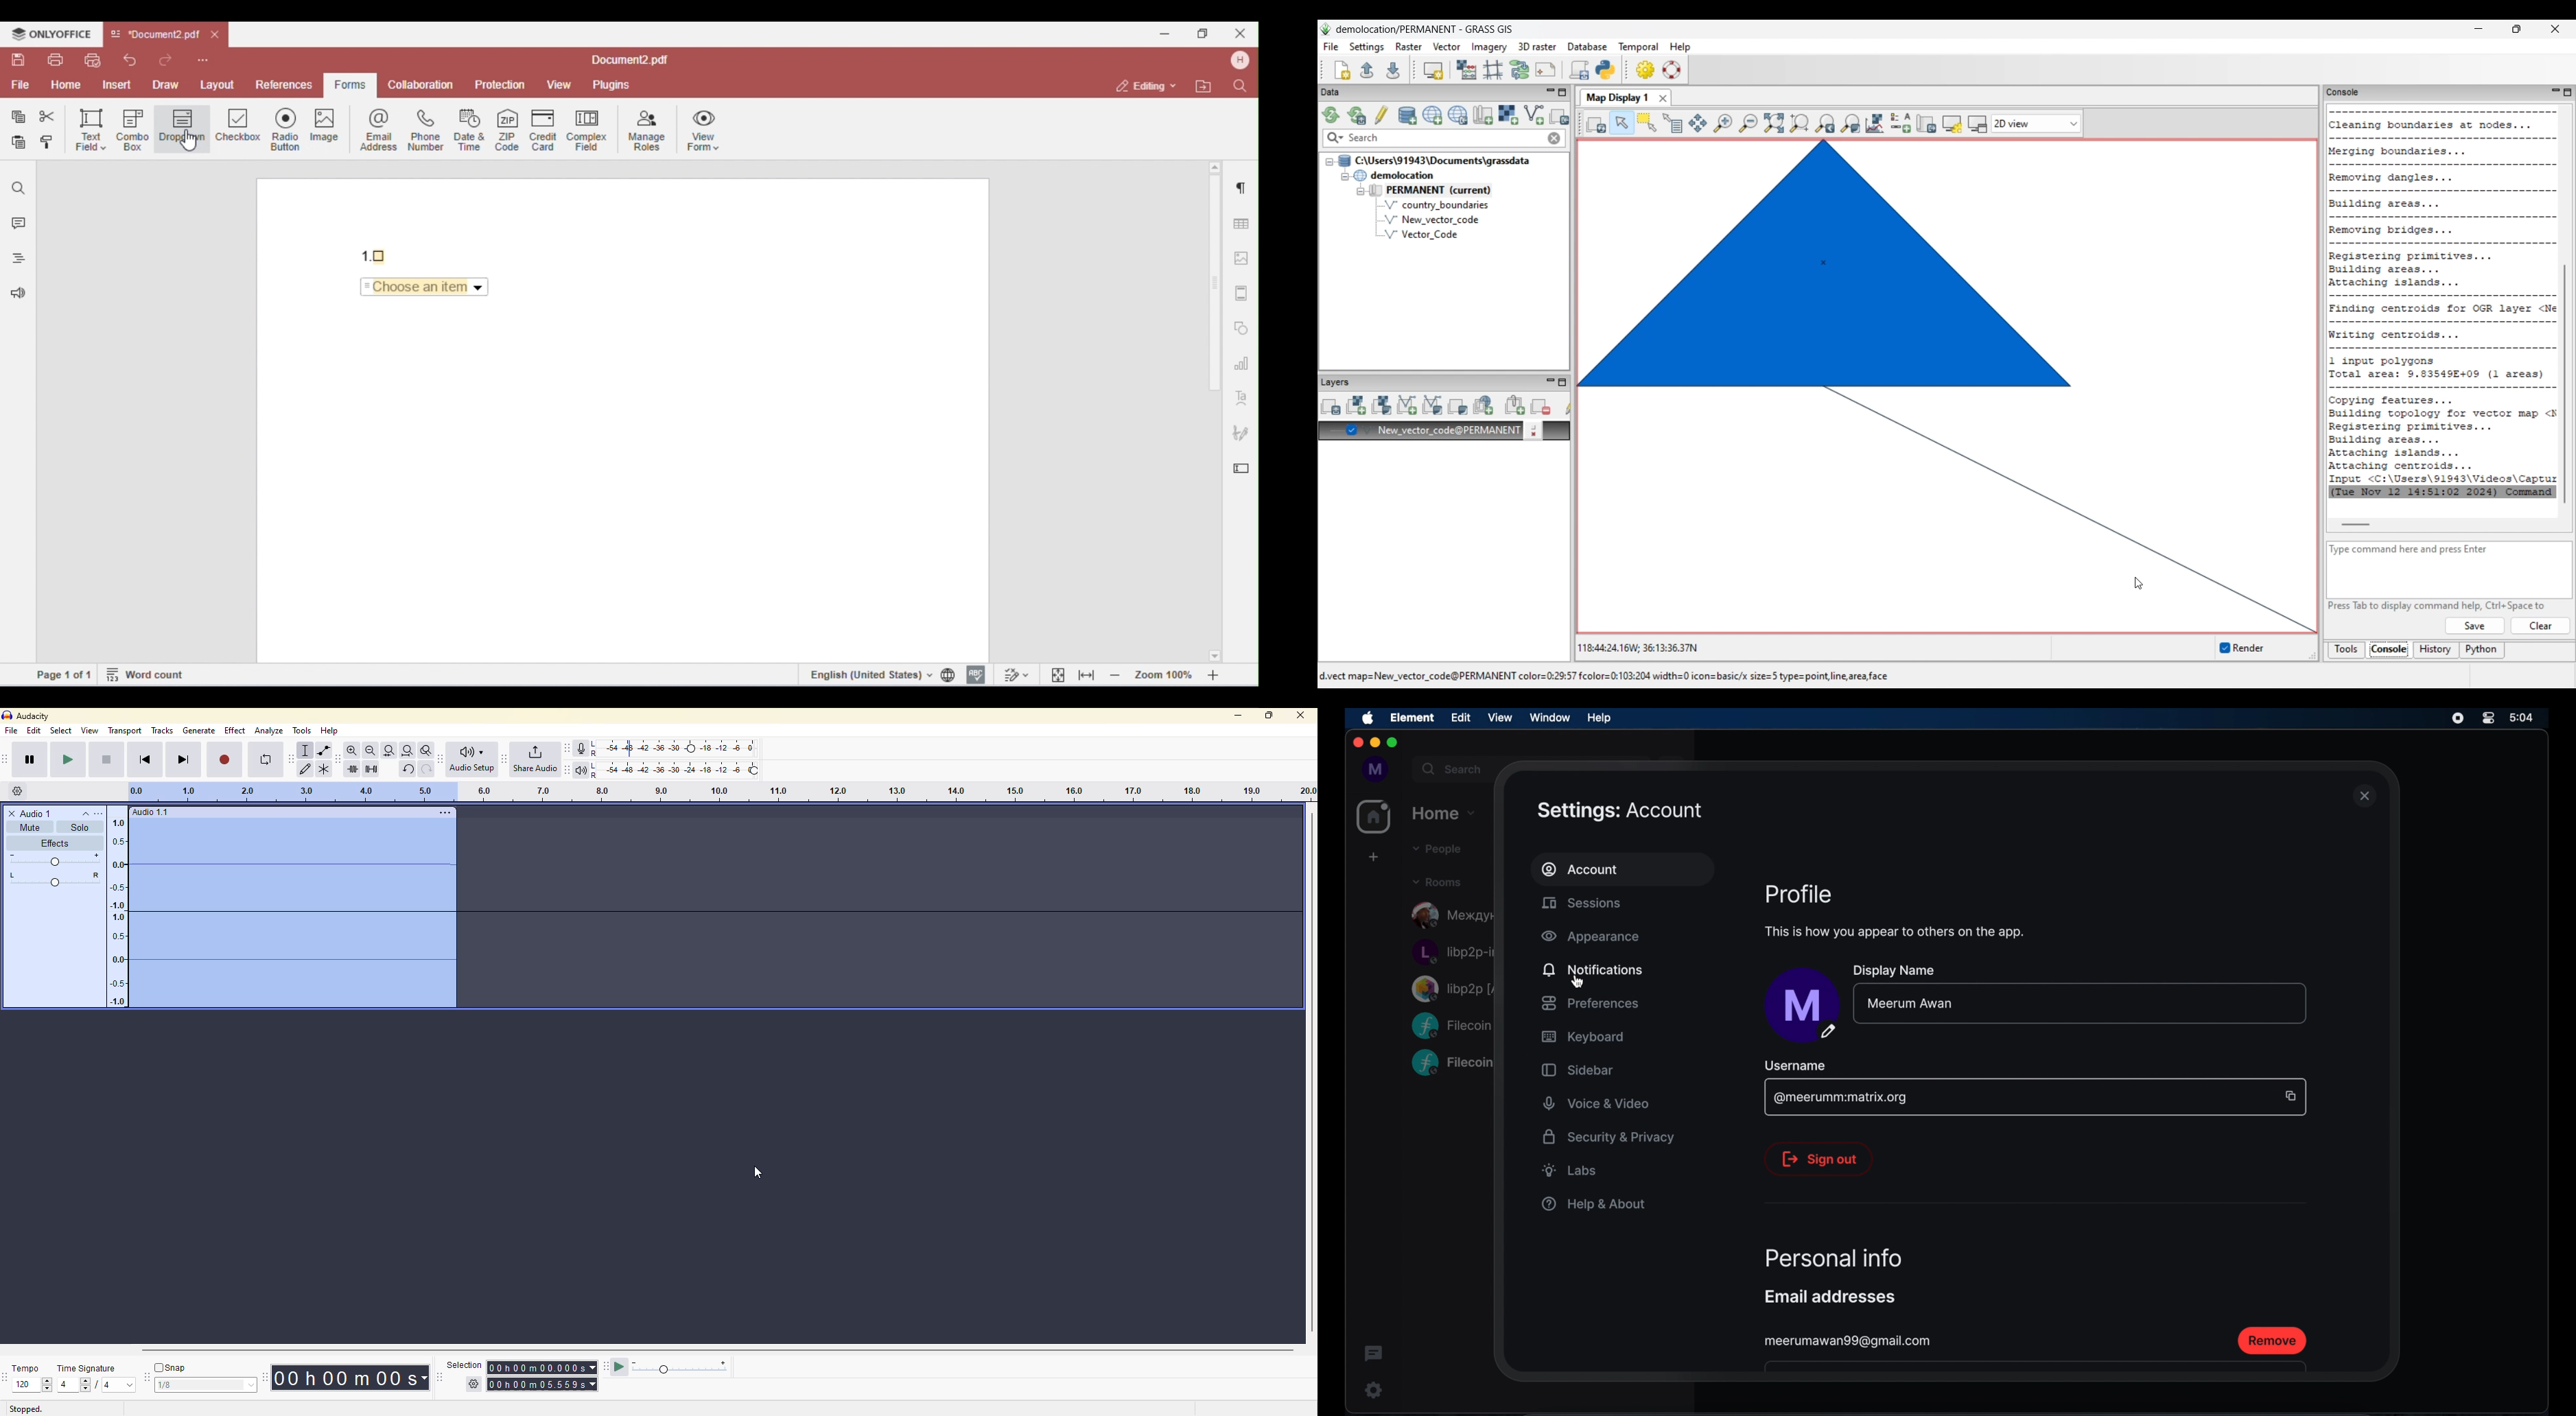  What do you see at coordinates (5, 1378) in the screenshot?
I see `time signature toolbar` at bounding box center [5, 1378].